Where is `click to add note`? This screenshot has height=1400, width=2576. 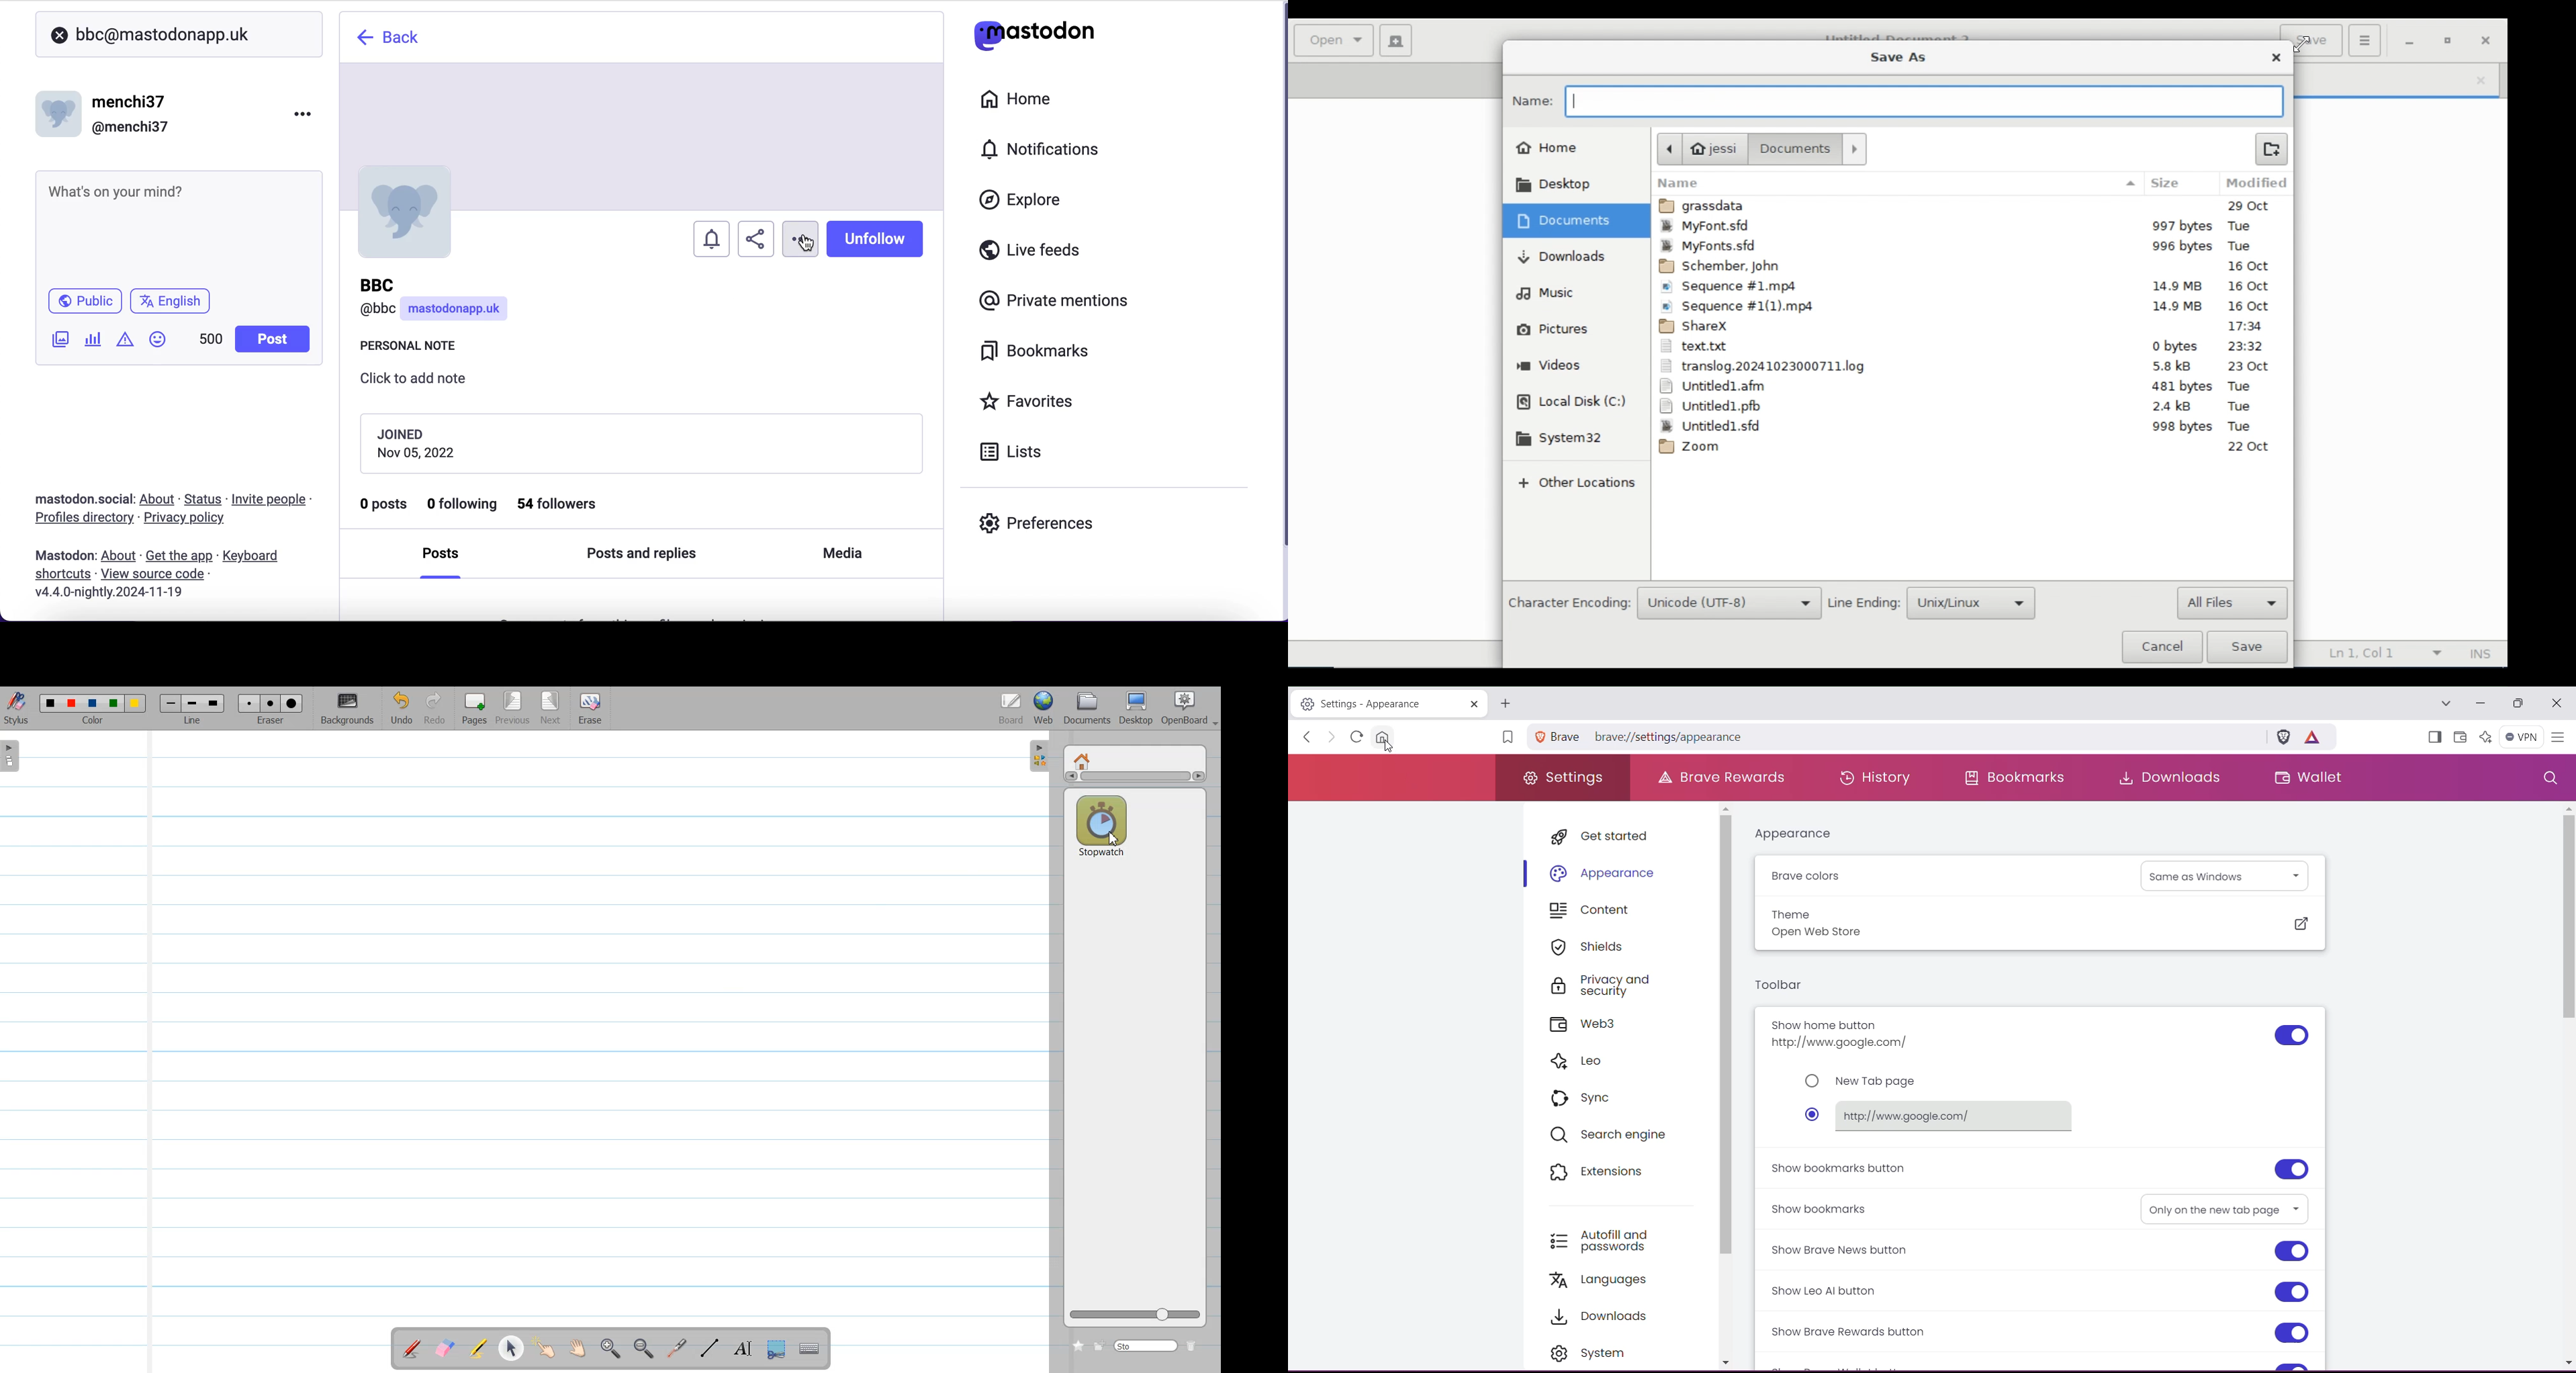
click to add note is located at coordinates (422, 382).